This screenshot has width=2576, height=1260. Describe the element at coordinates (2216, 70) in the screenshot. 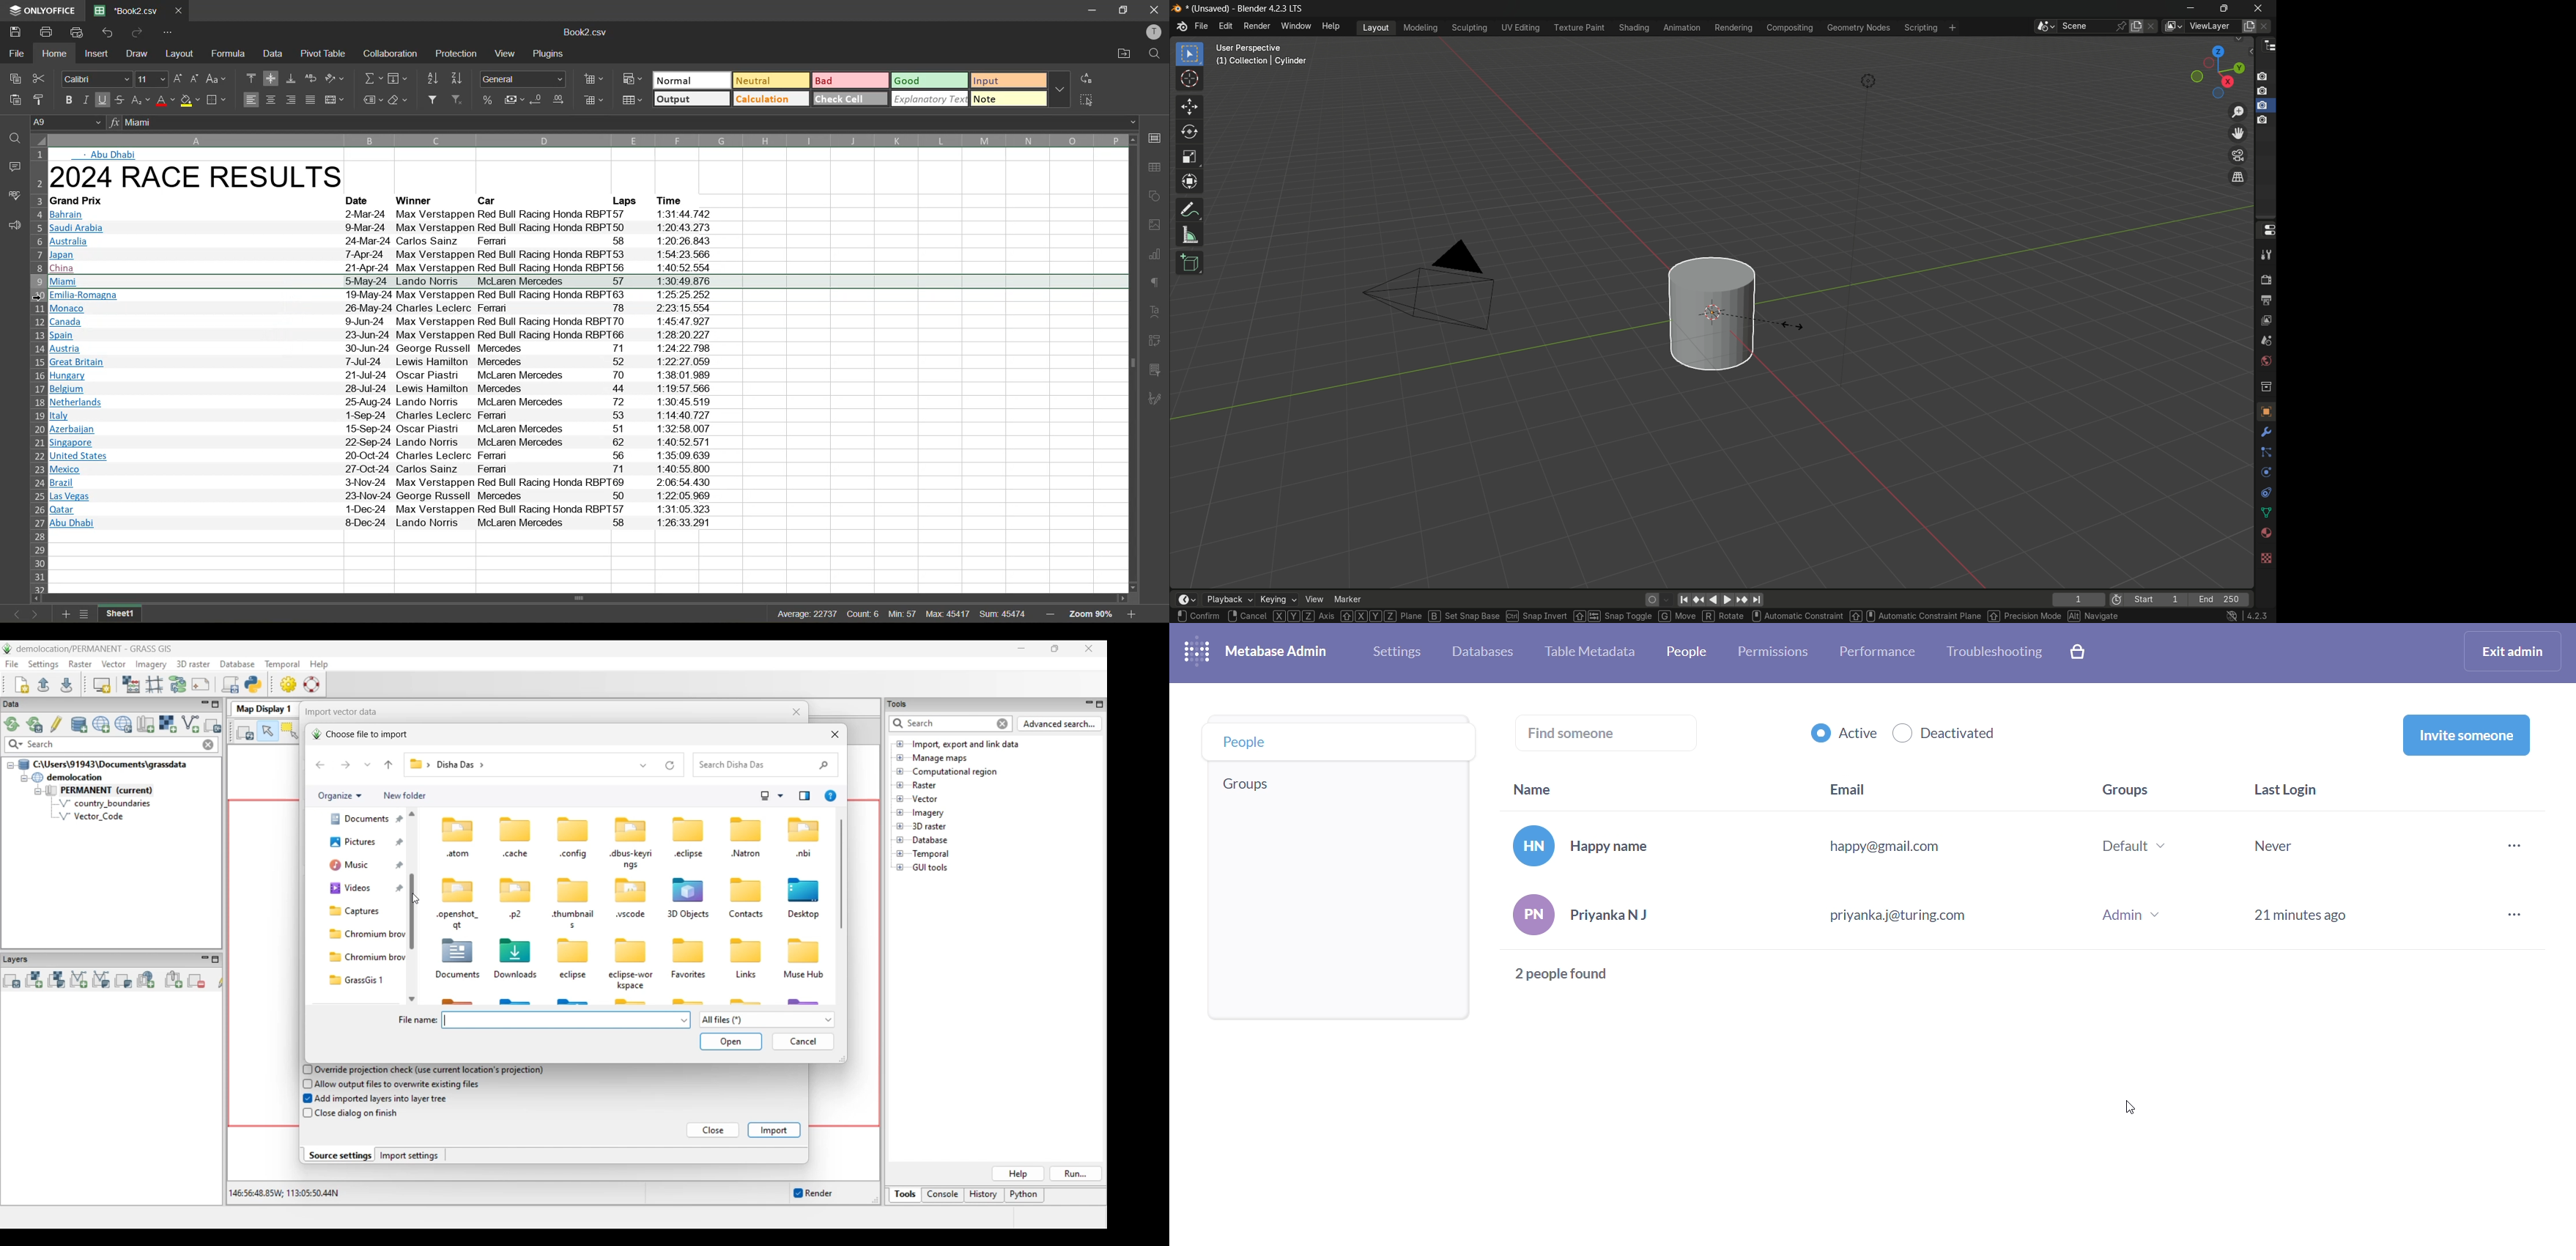

I see `rotate or preset viewpoint` at that location.